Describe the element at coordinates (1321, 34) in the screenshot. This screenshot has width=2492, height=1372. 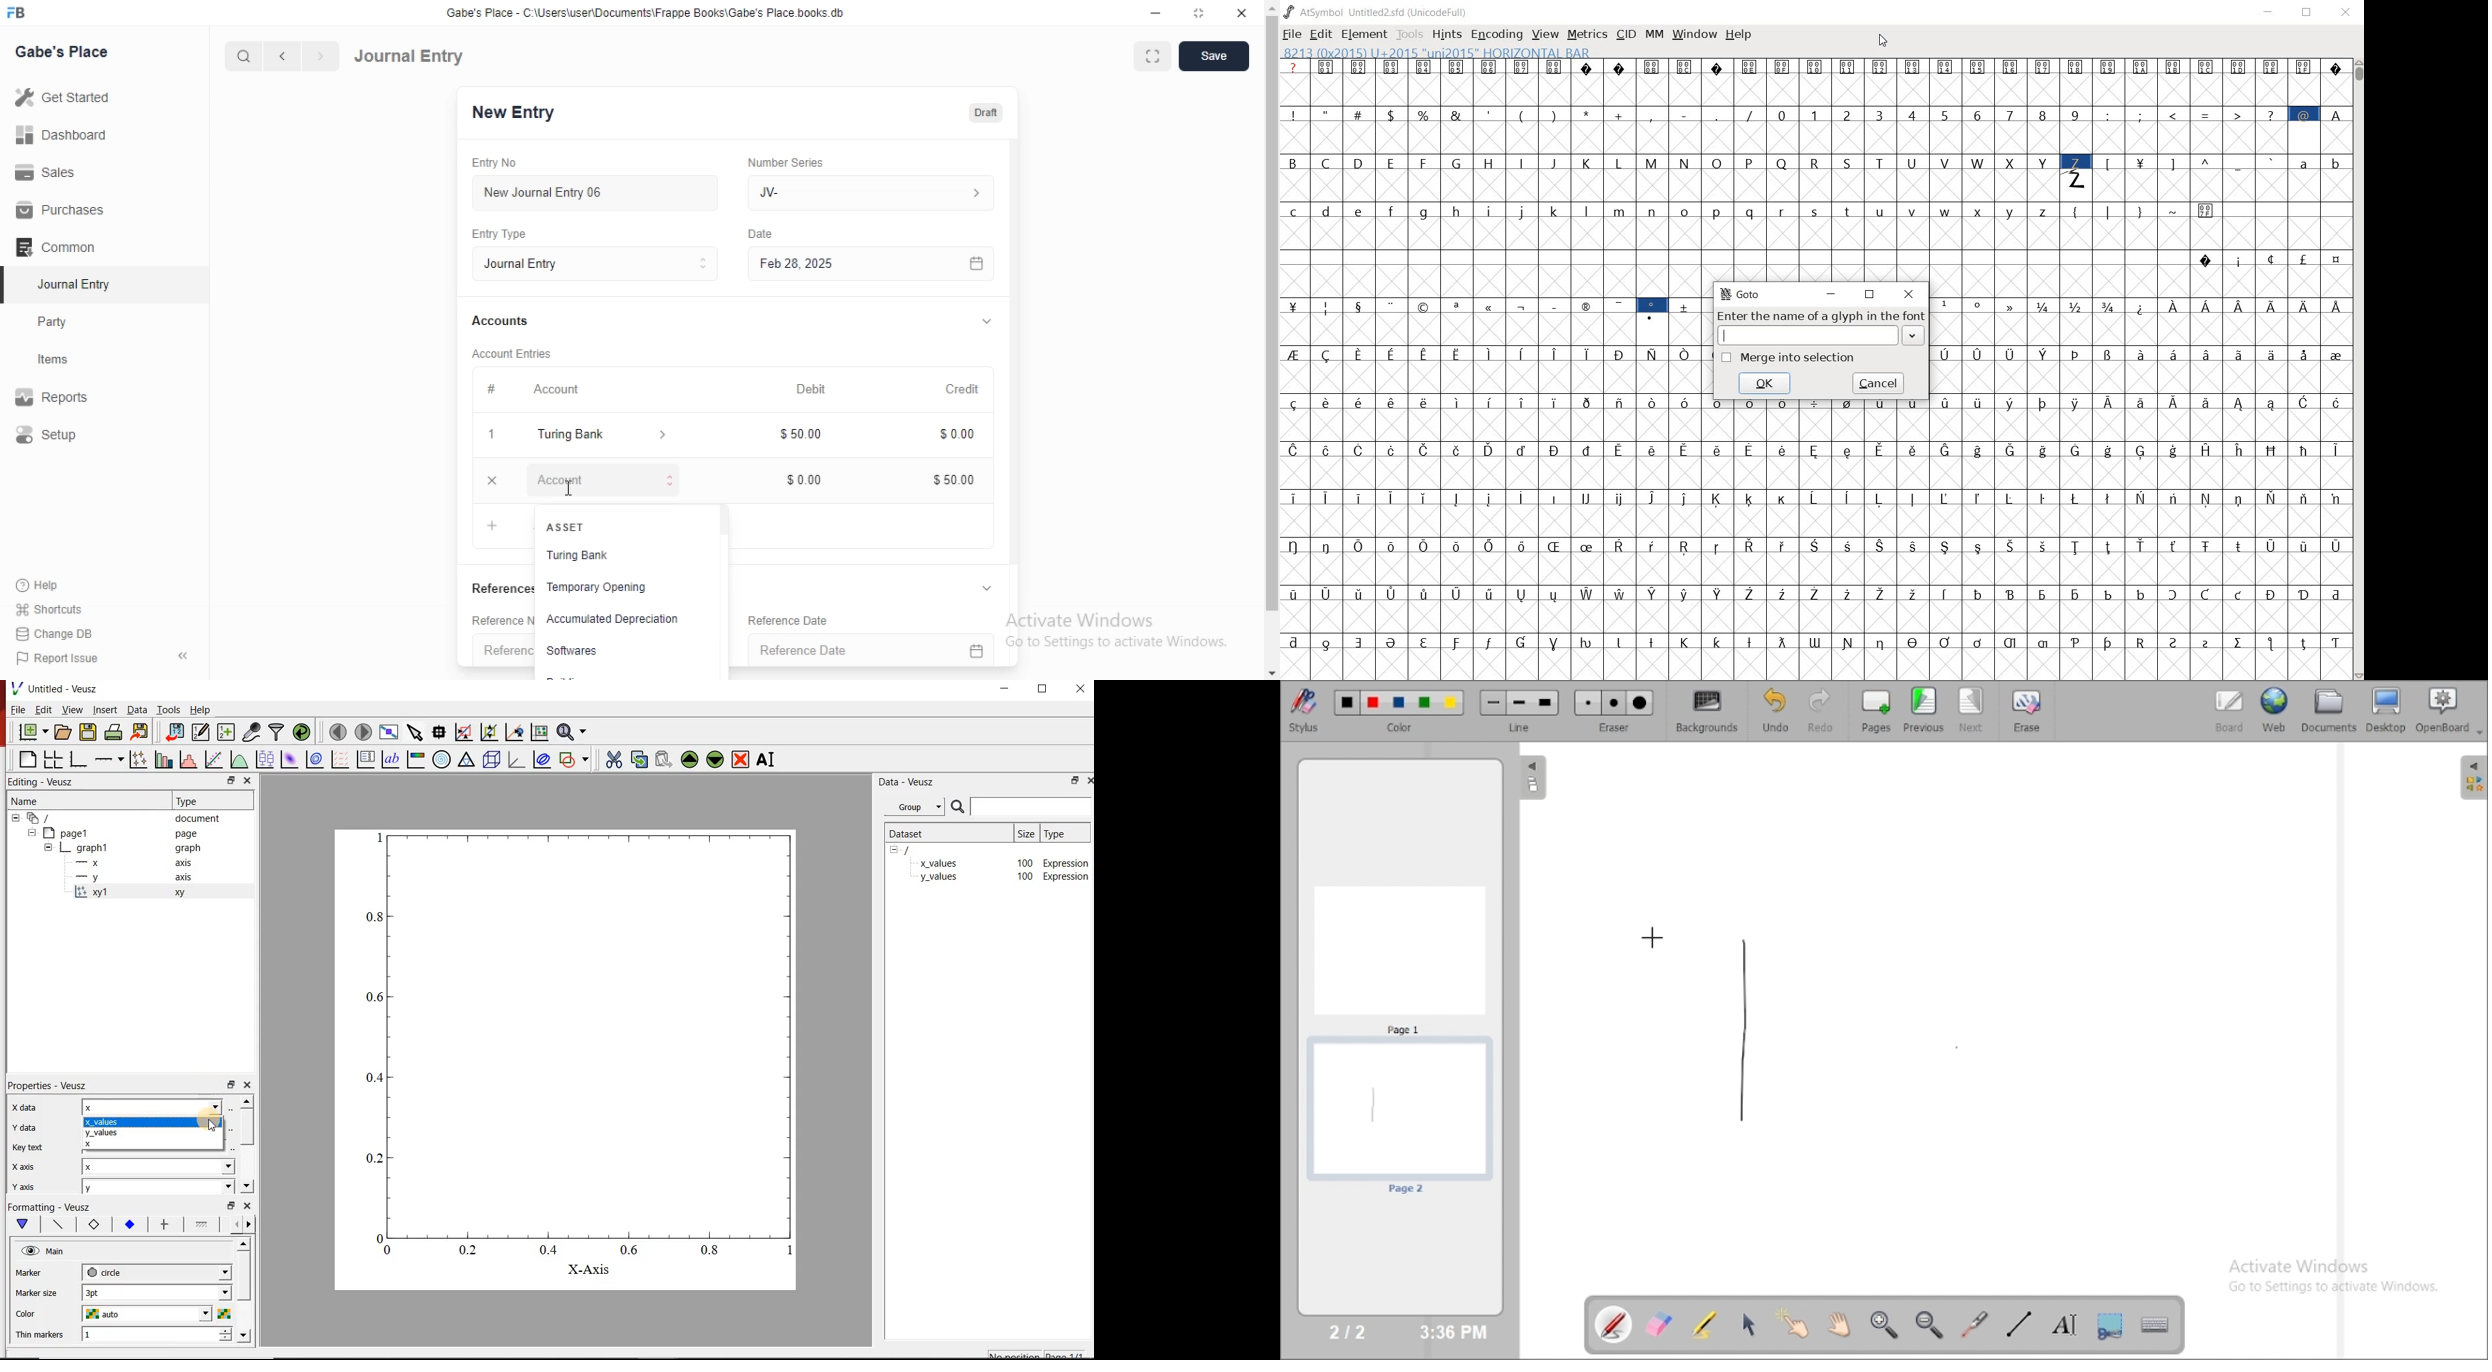
I see `EDIT` at that location.